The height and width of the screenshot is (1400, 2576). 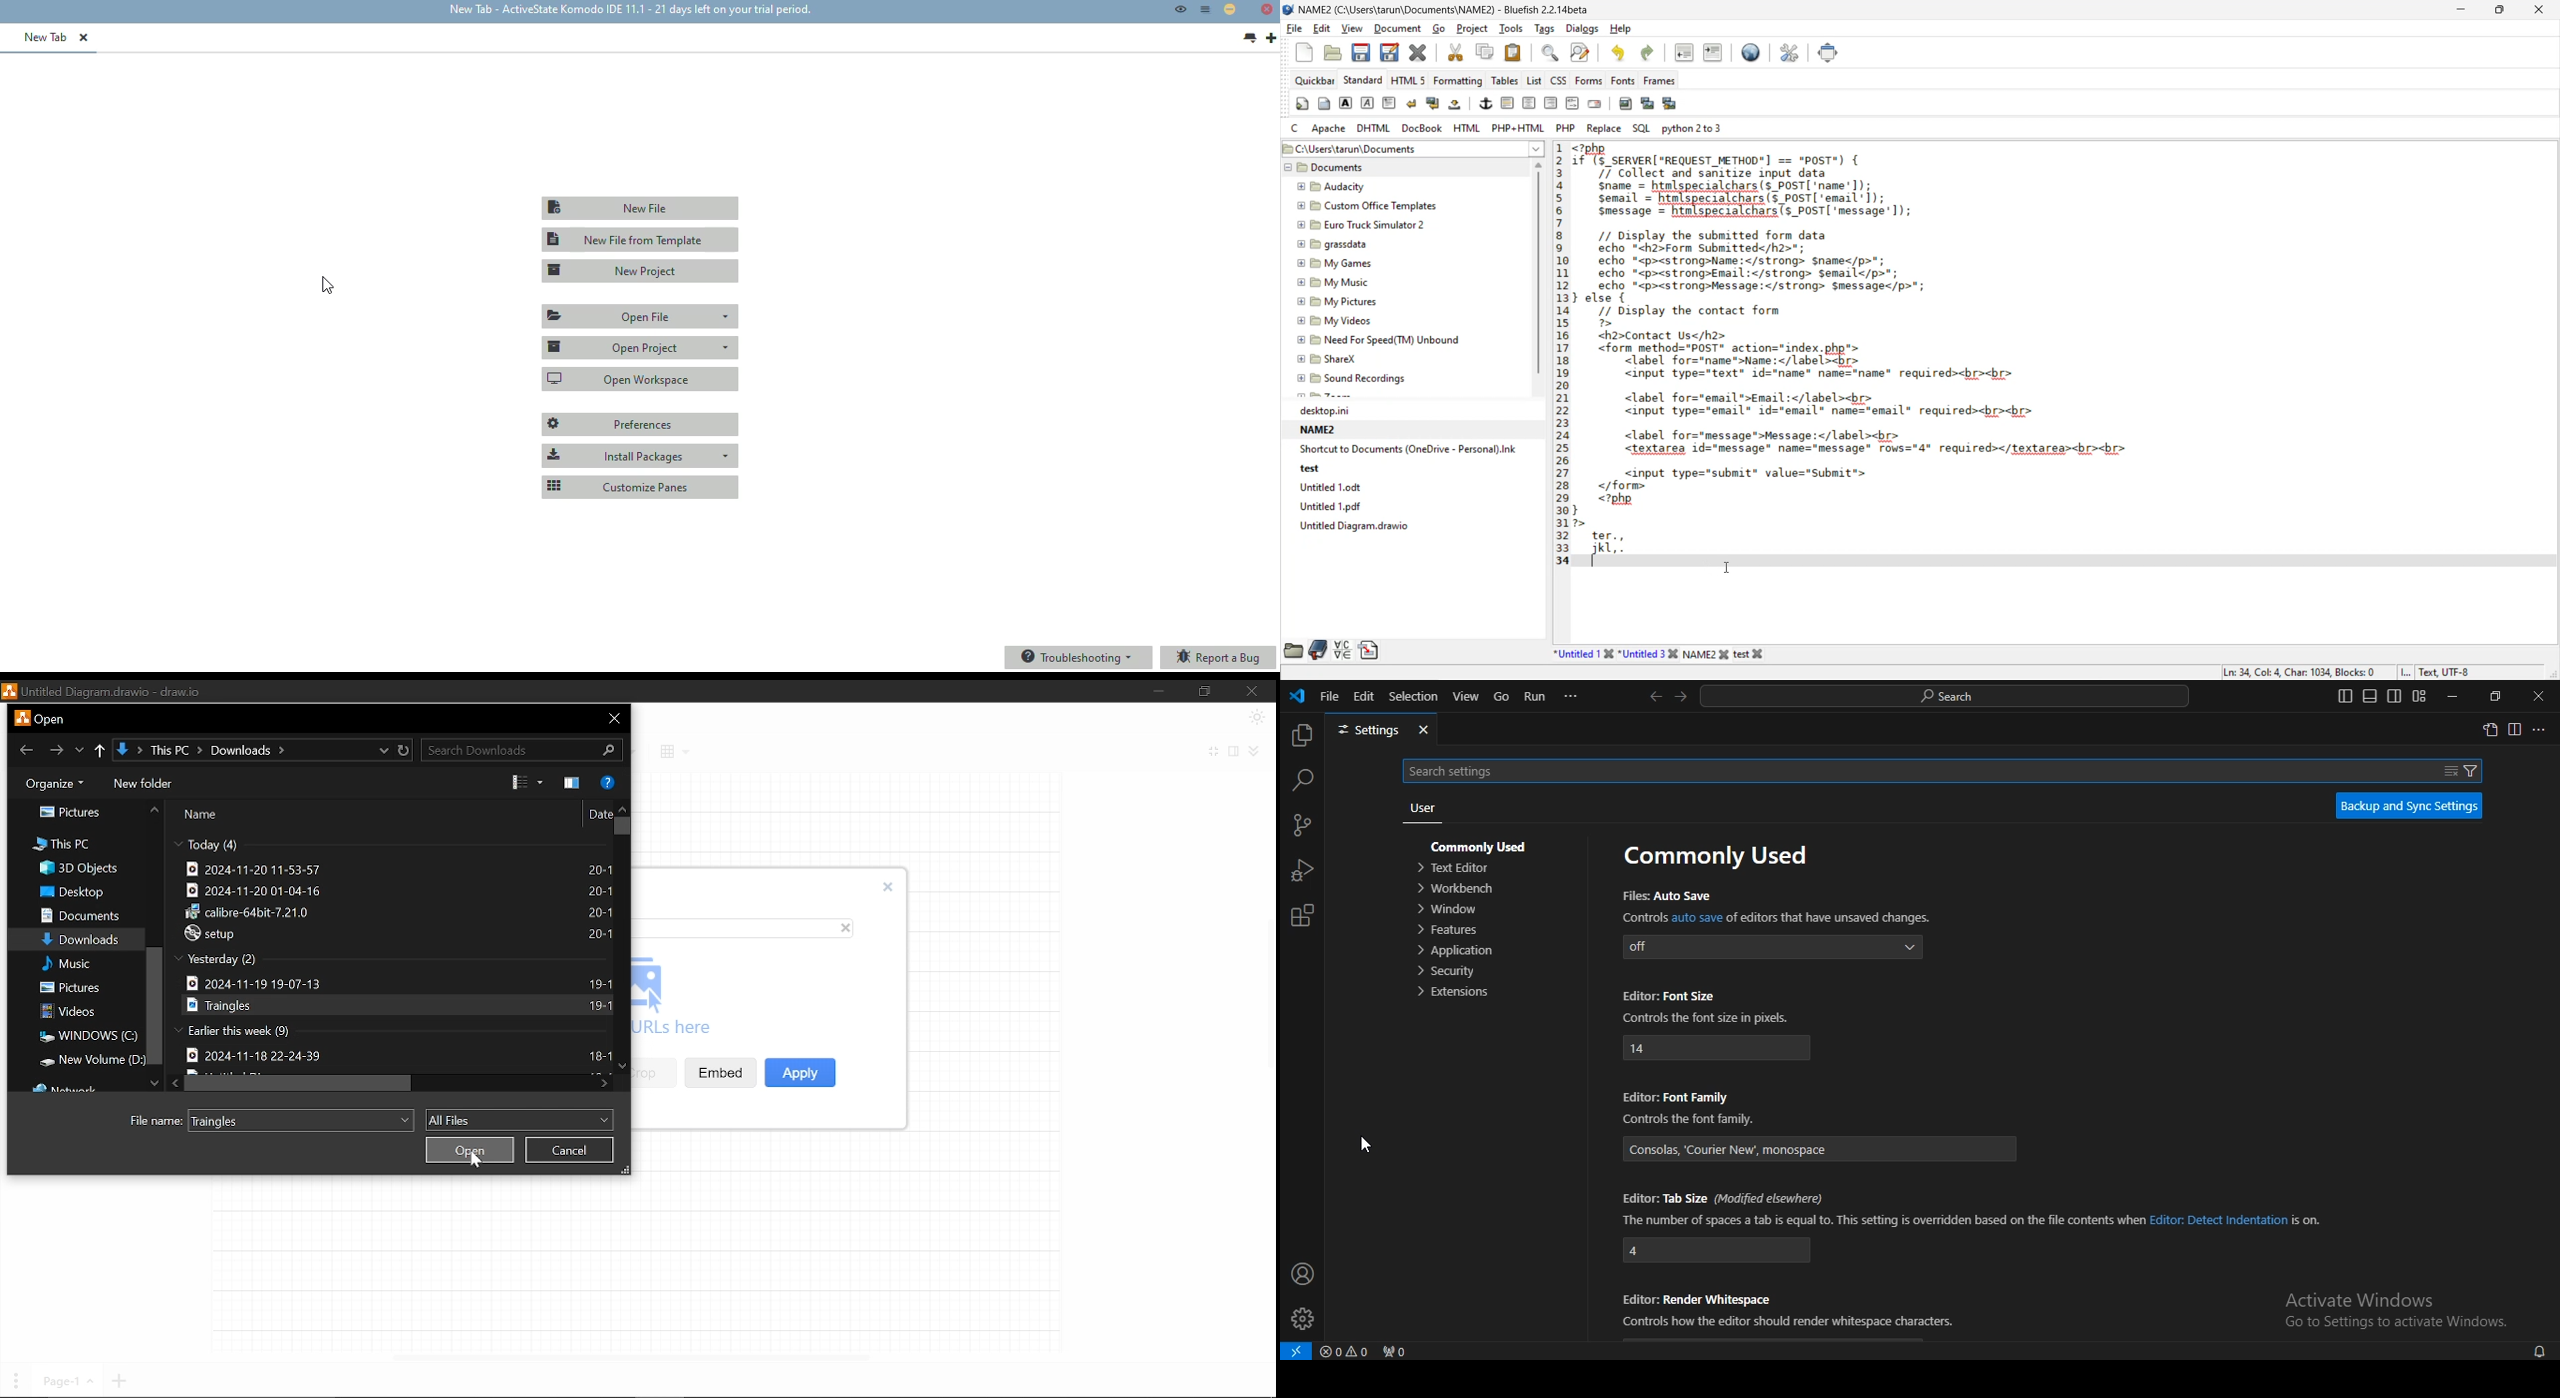 What do you see at coordinates (1252, 691) in the screenshot?
I see `Close` at bounding box center [1252, 691].